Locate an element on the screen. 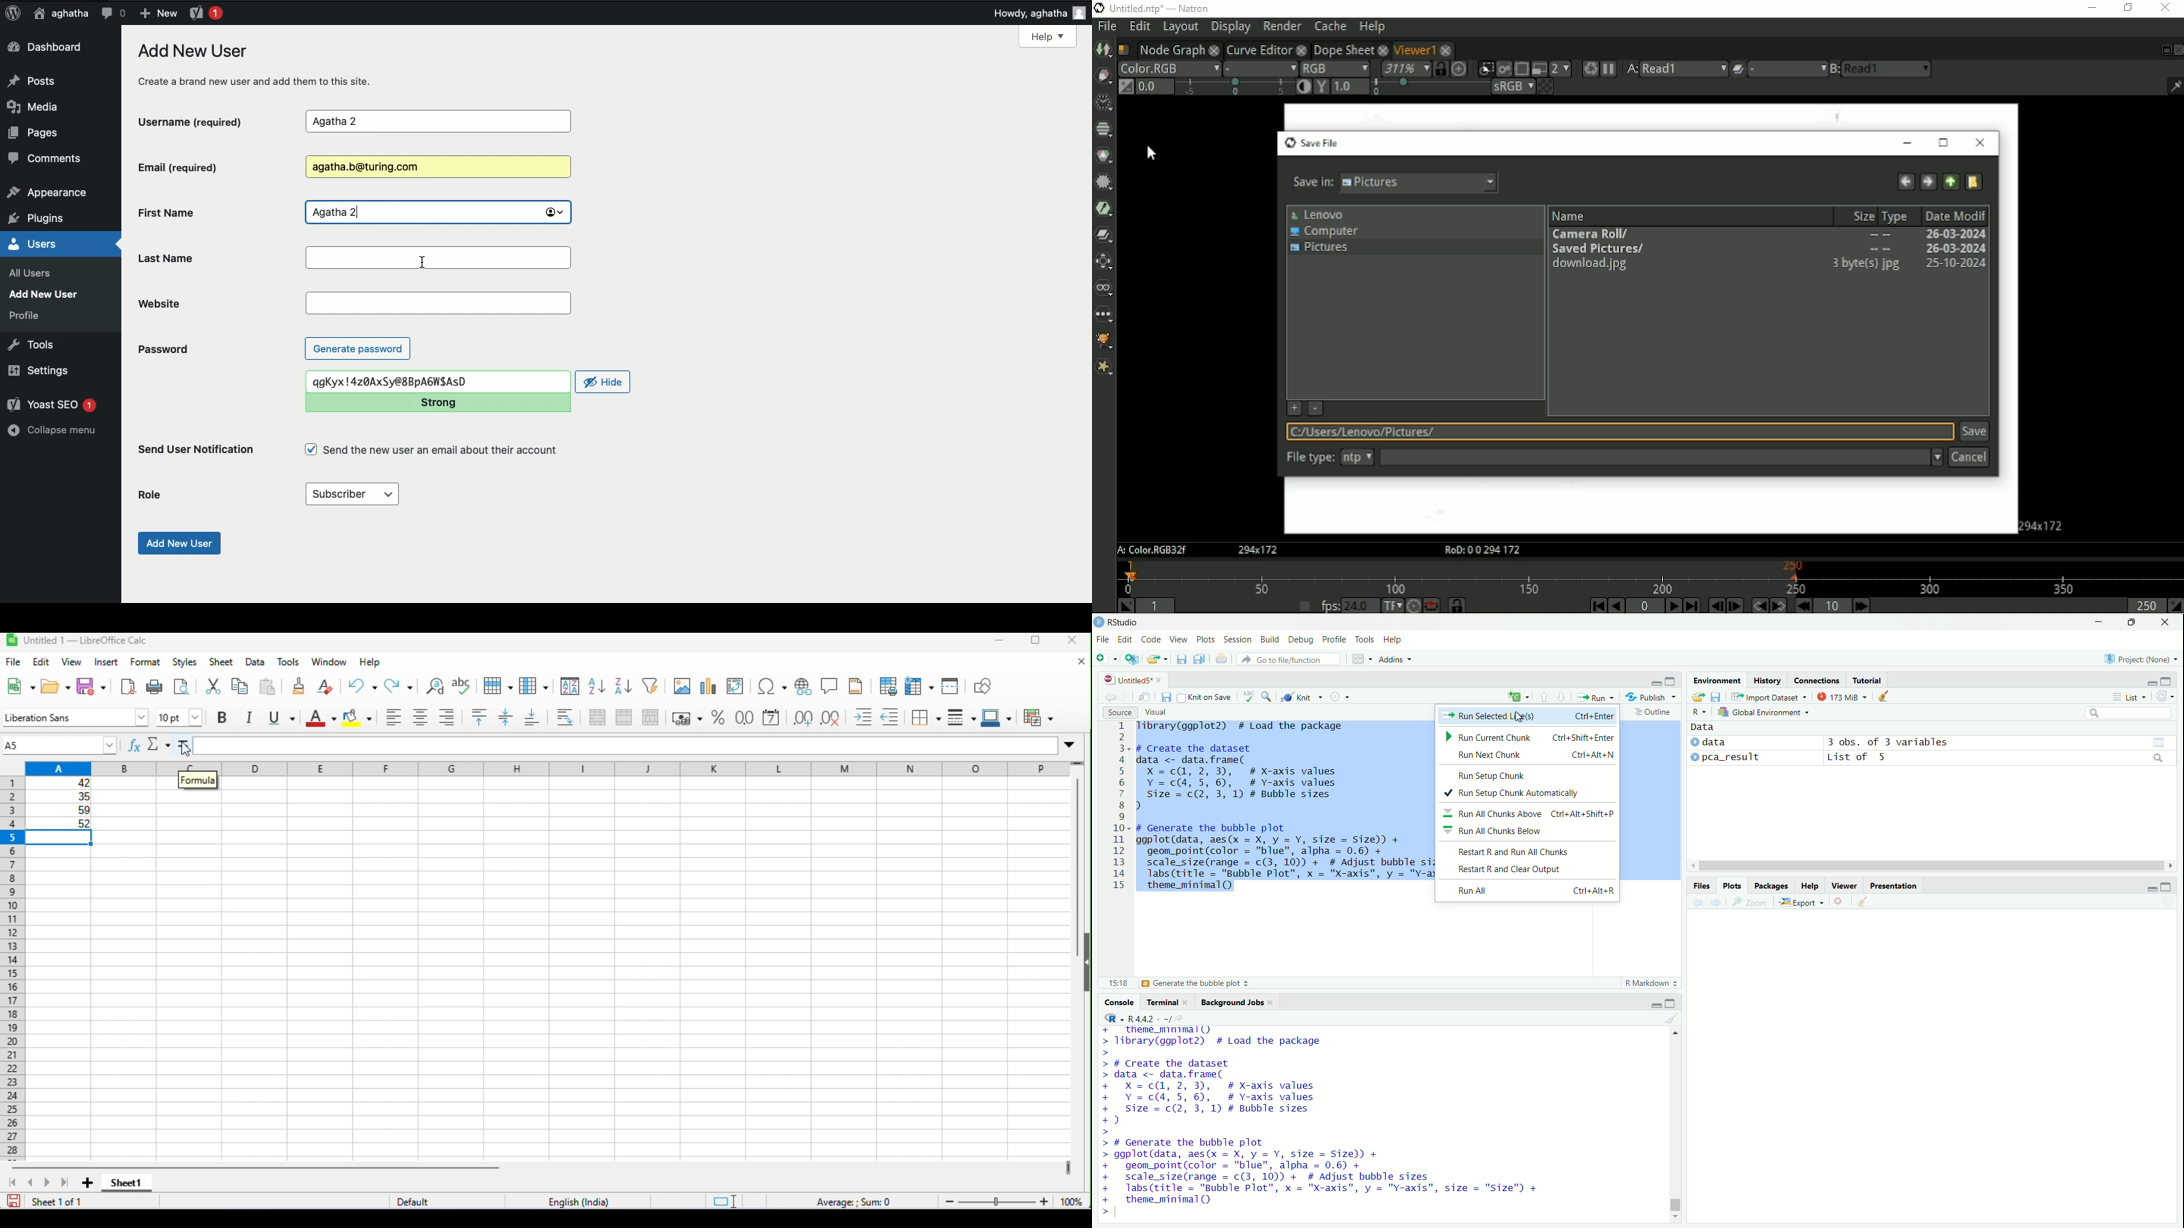 Image resolution: width=2184 pixels, height=1232 pixels. presentation is located at coordinates (1894, 886).